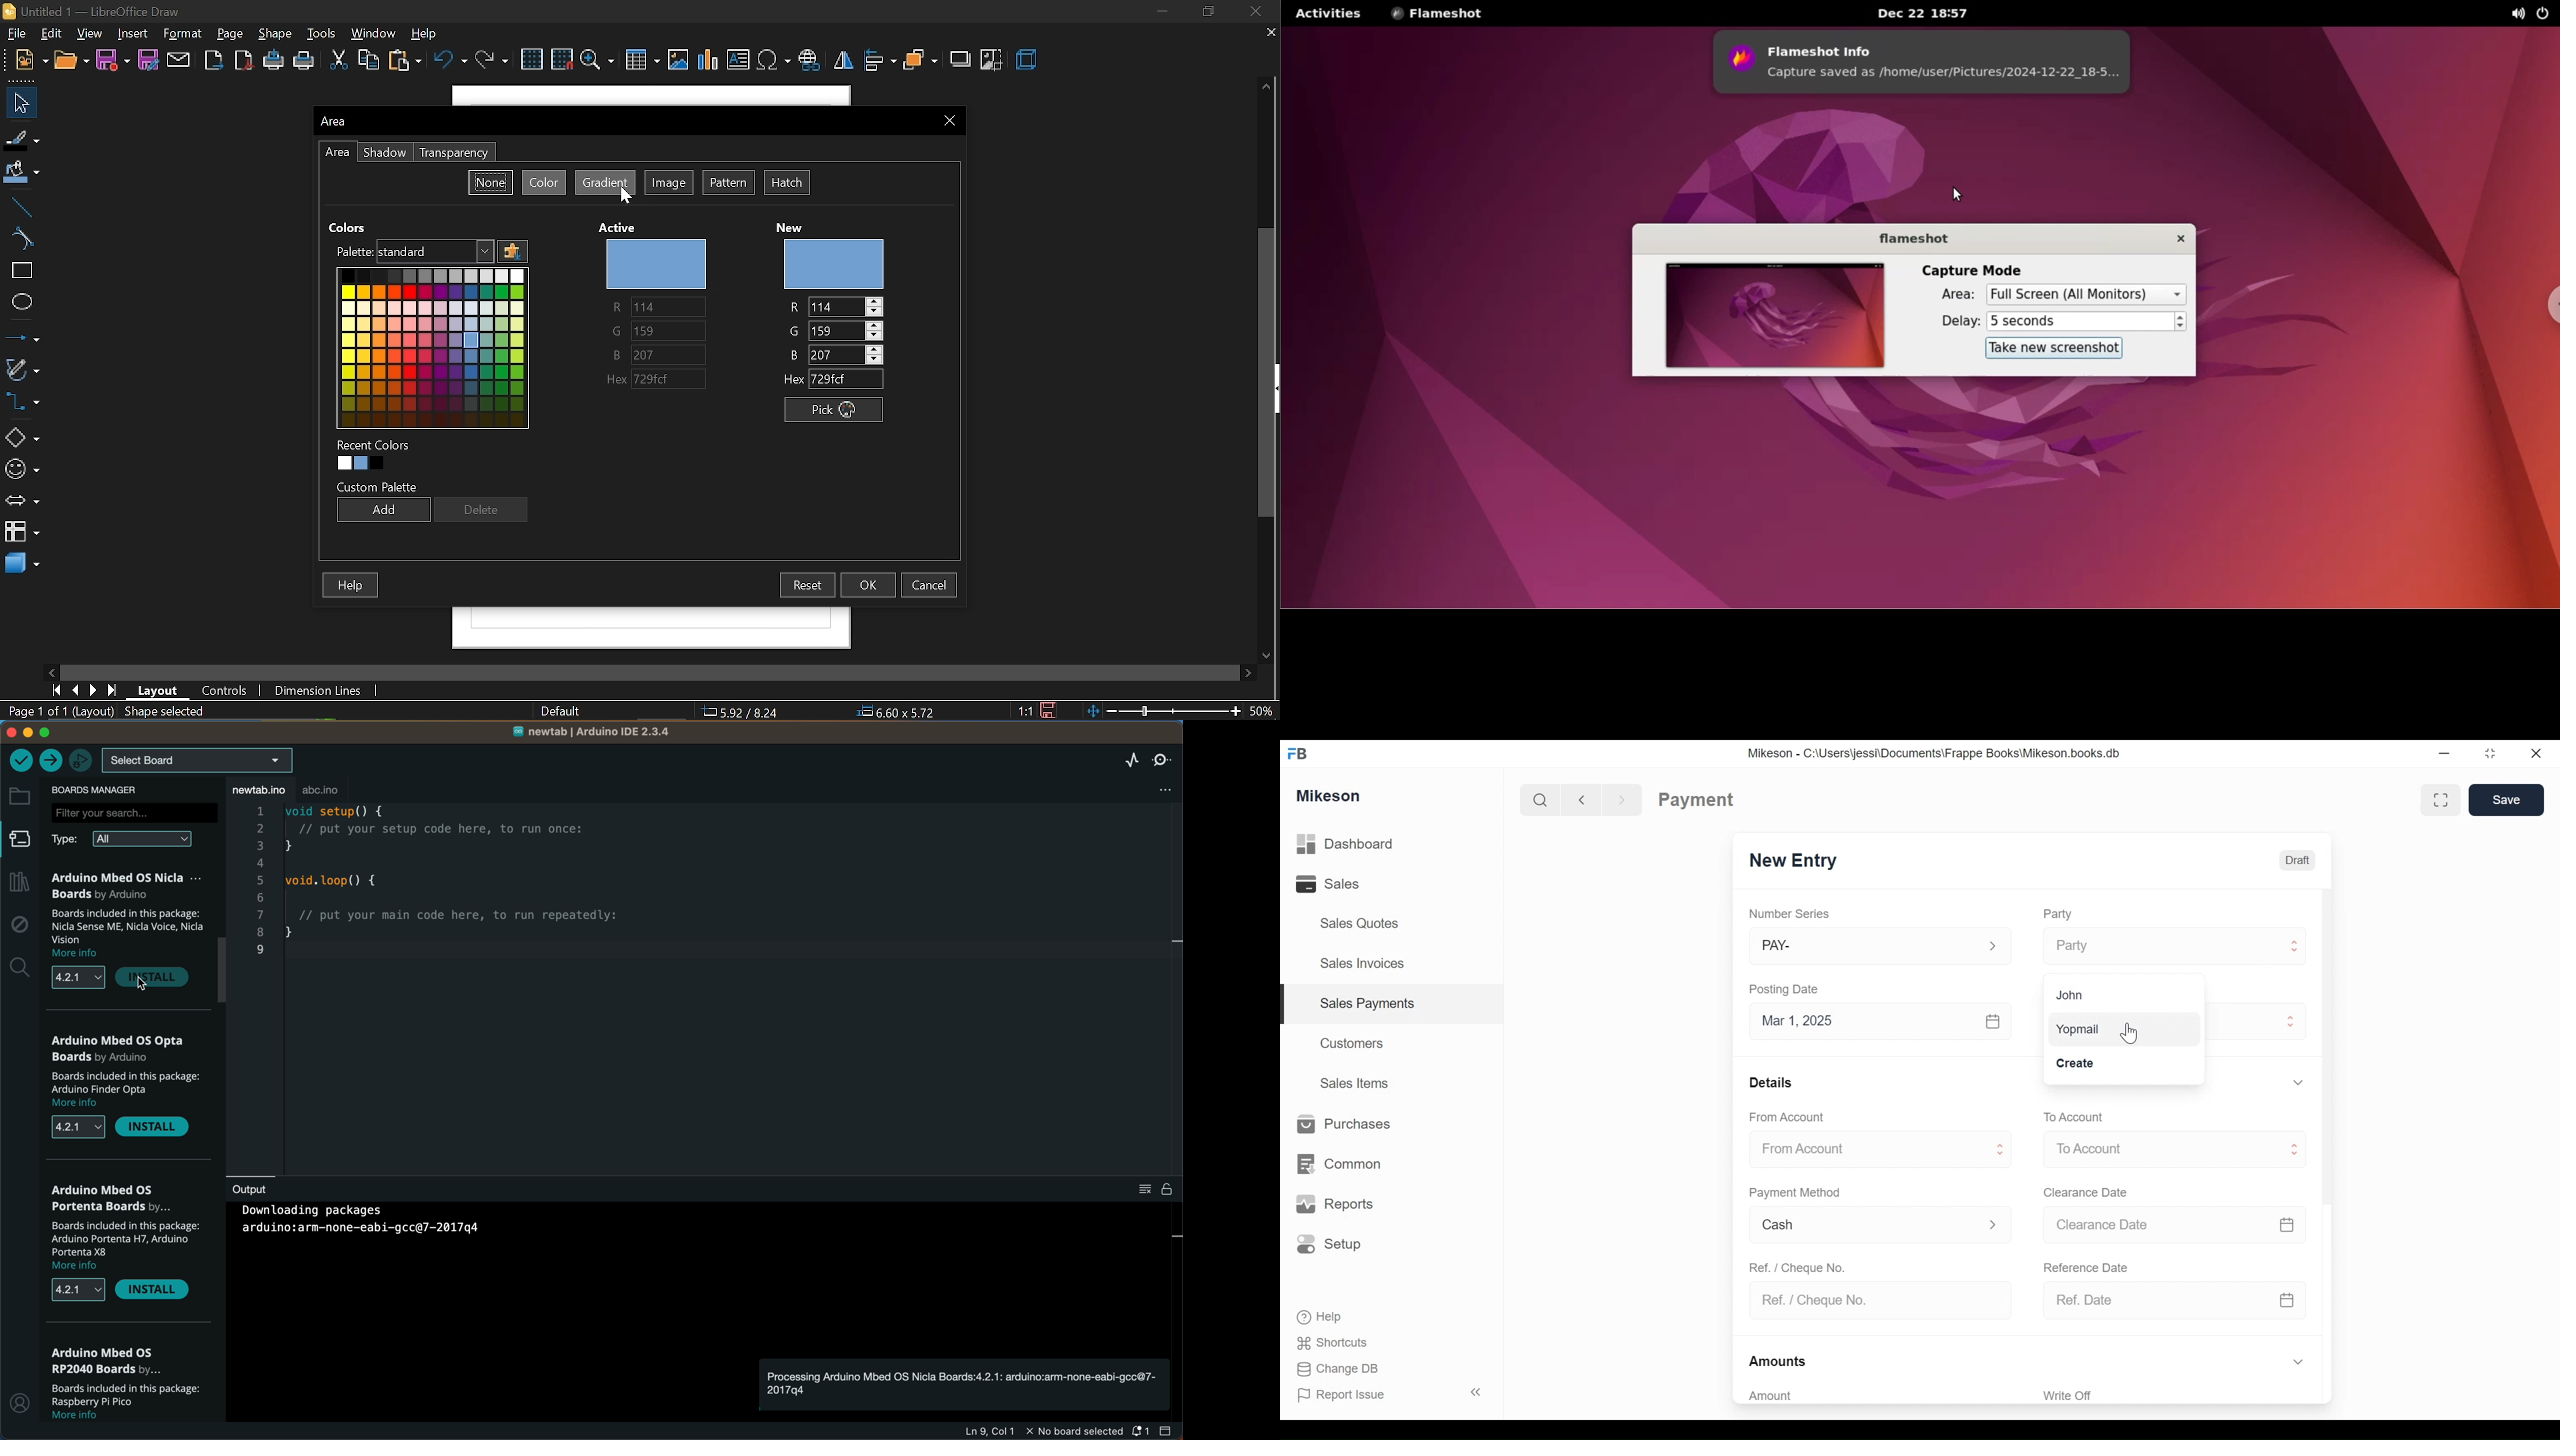 The height and width of the screenshot is (1456, 2576). I want to click on Sales payments, so click(1370, 1003).